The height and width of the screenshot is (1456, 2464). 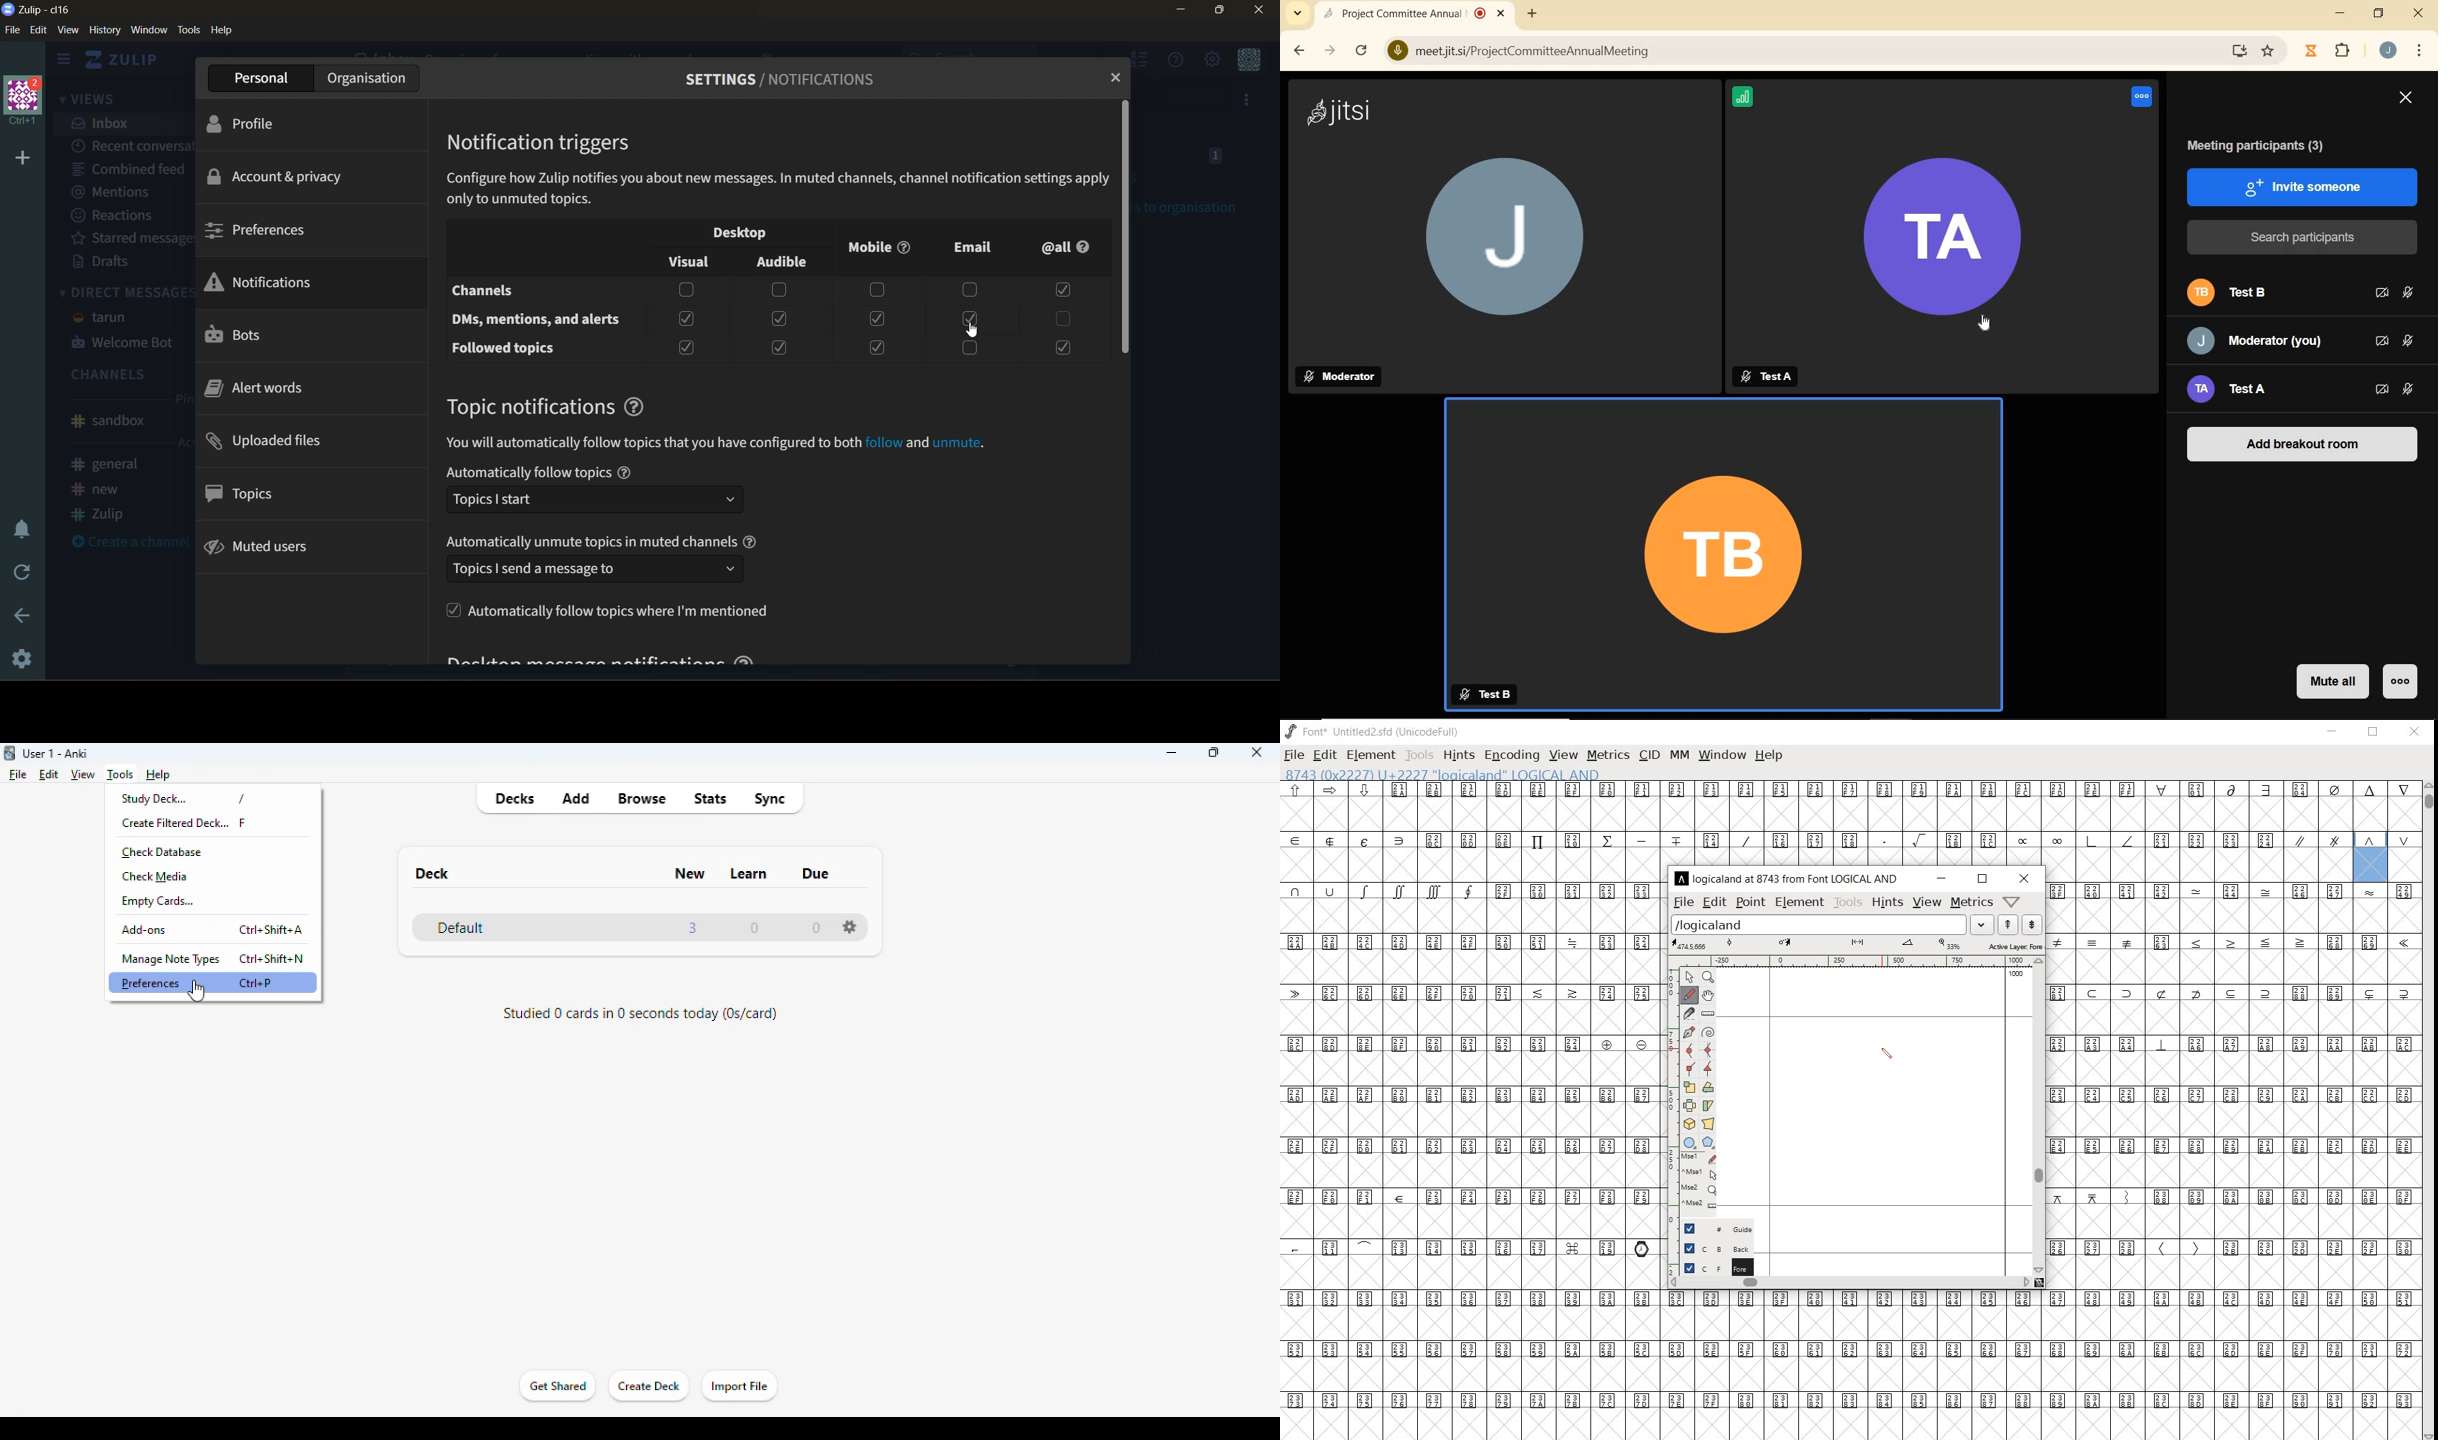 I want to click on window, so click(x=1721, y=755).